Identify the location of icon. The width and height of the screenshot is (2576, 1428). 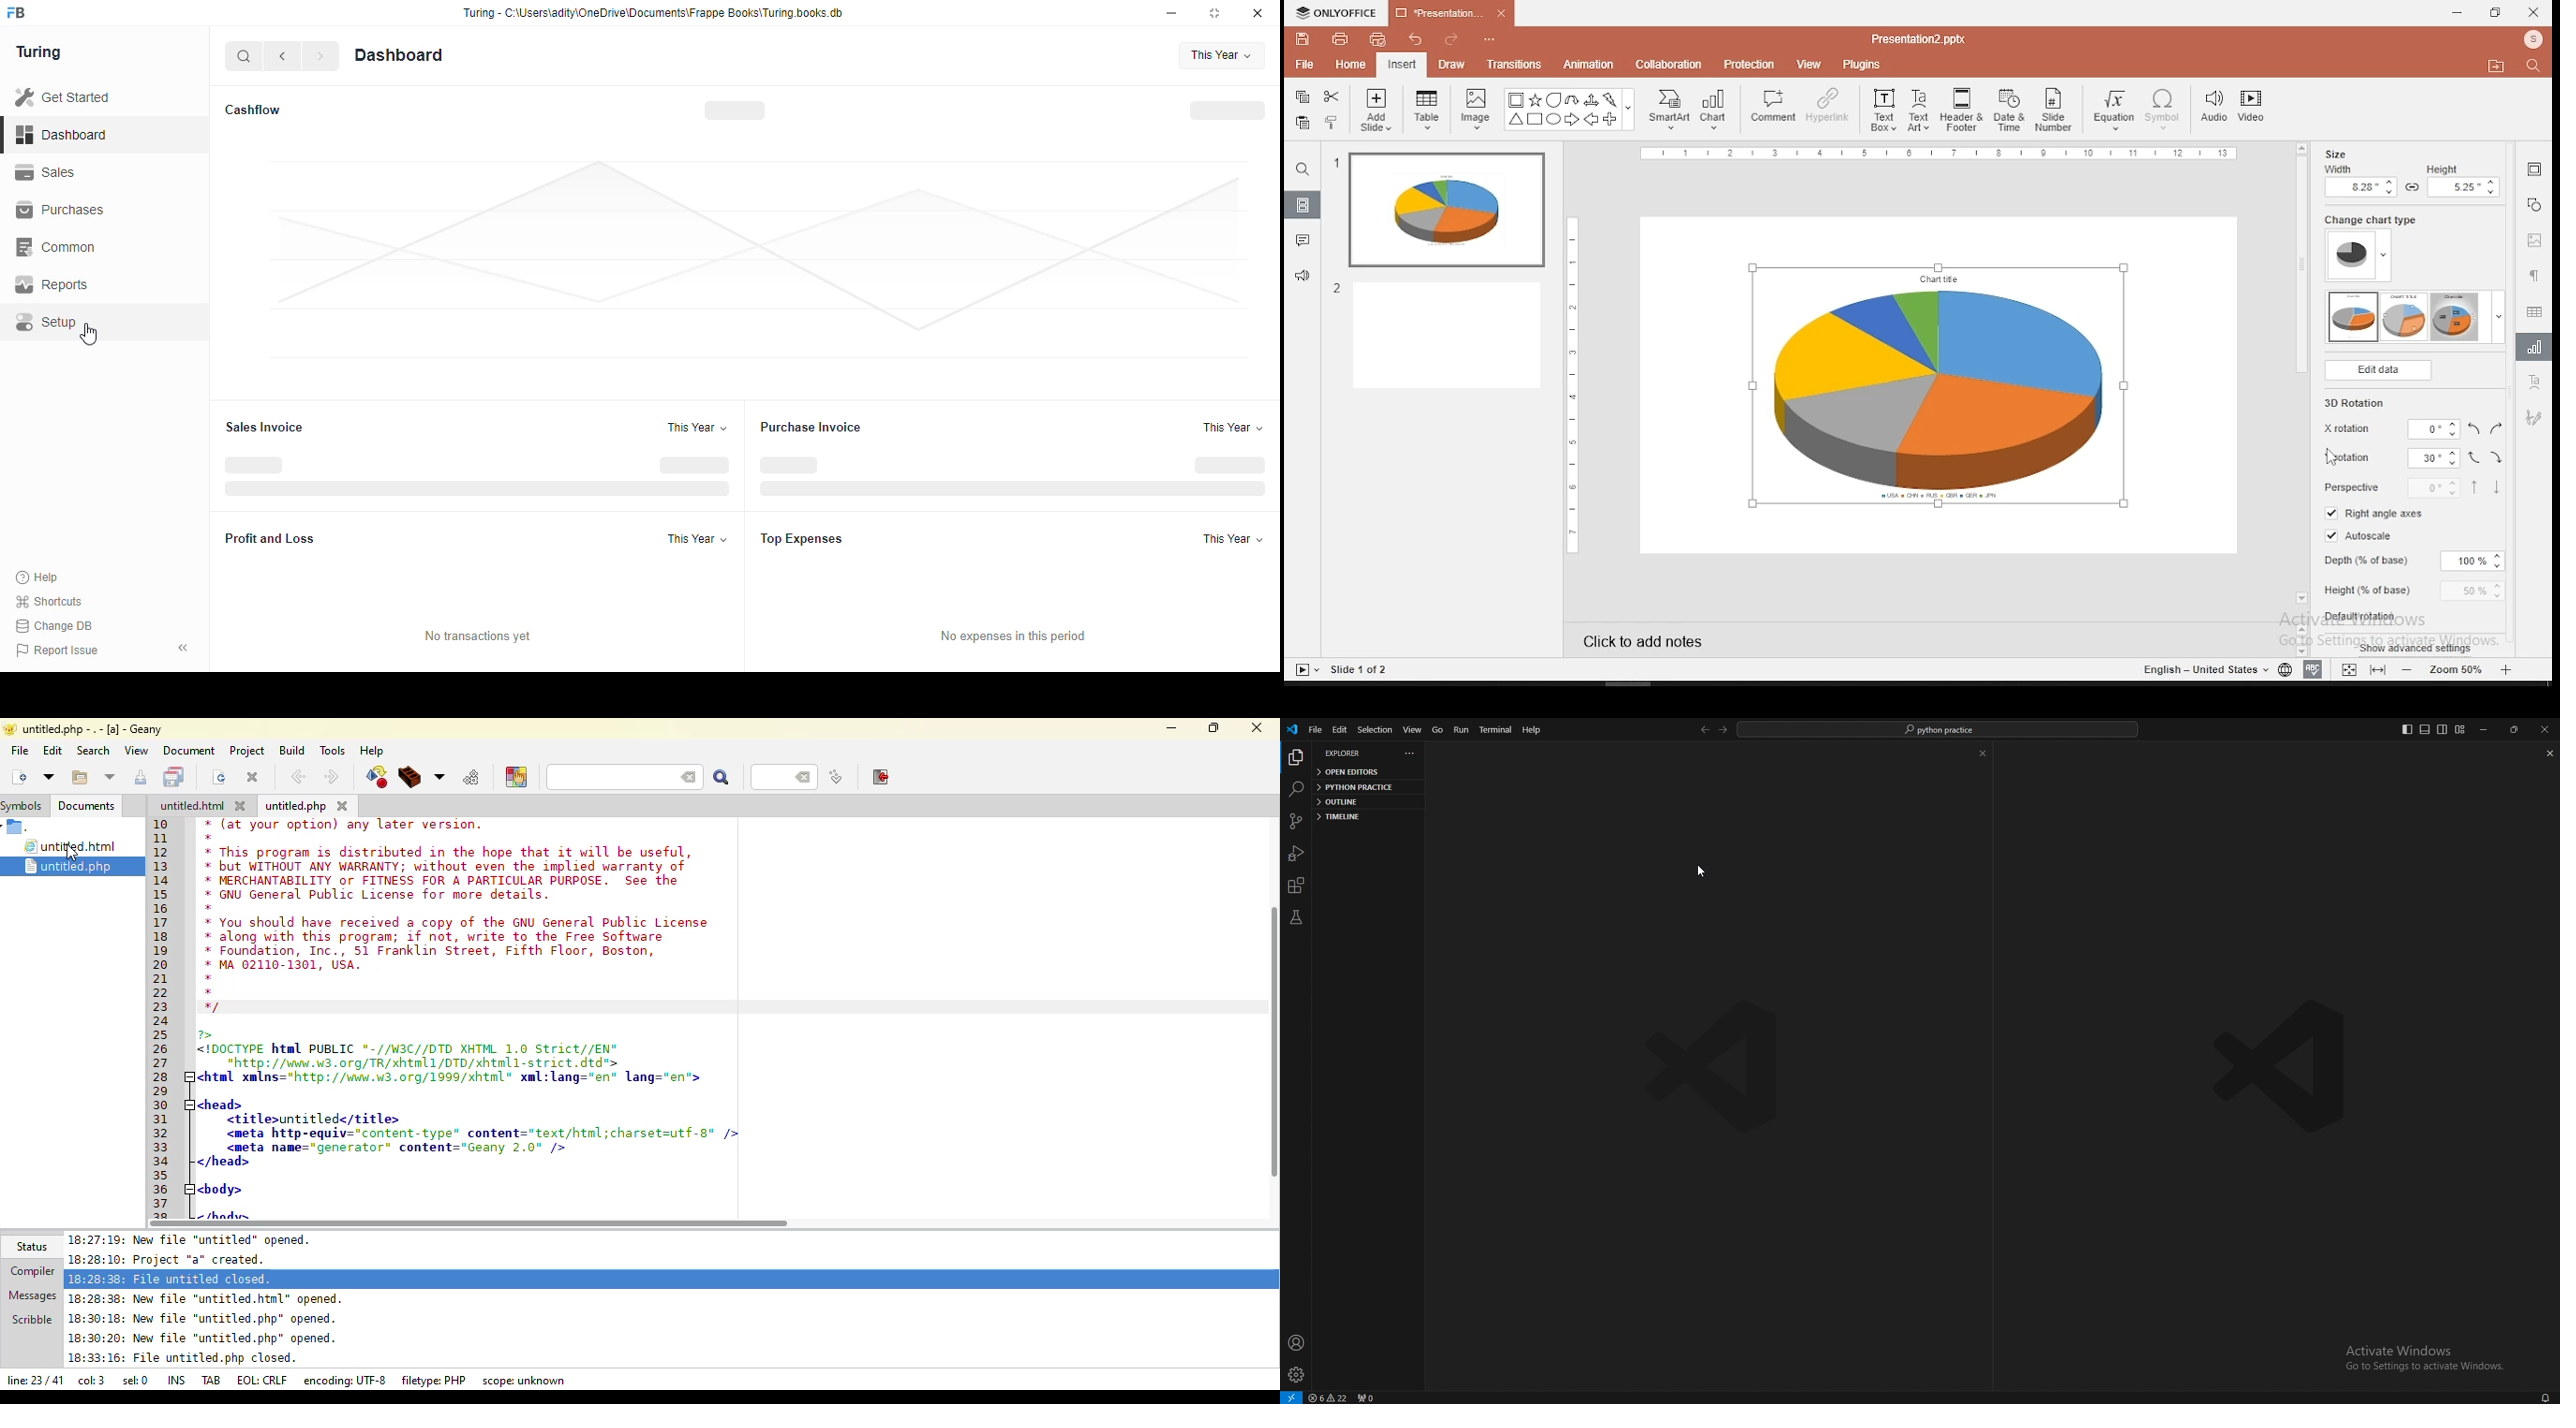
(2534, 41).